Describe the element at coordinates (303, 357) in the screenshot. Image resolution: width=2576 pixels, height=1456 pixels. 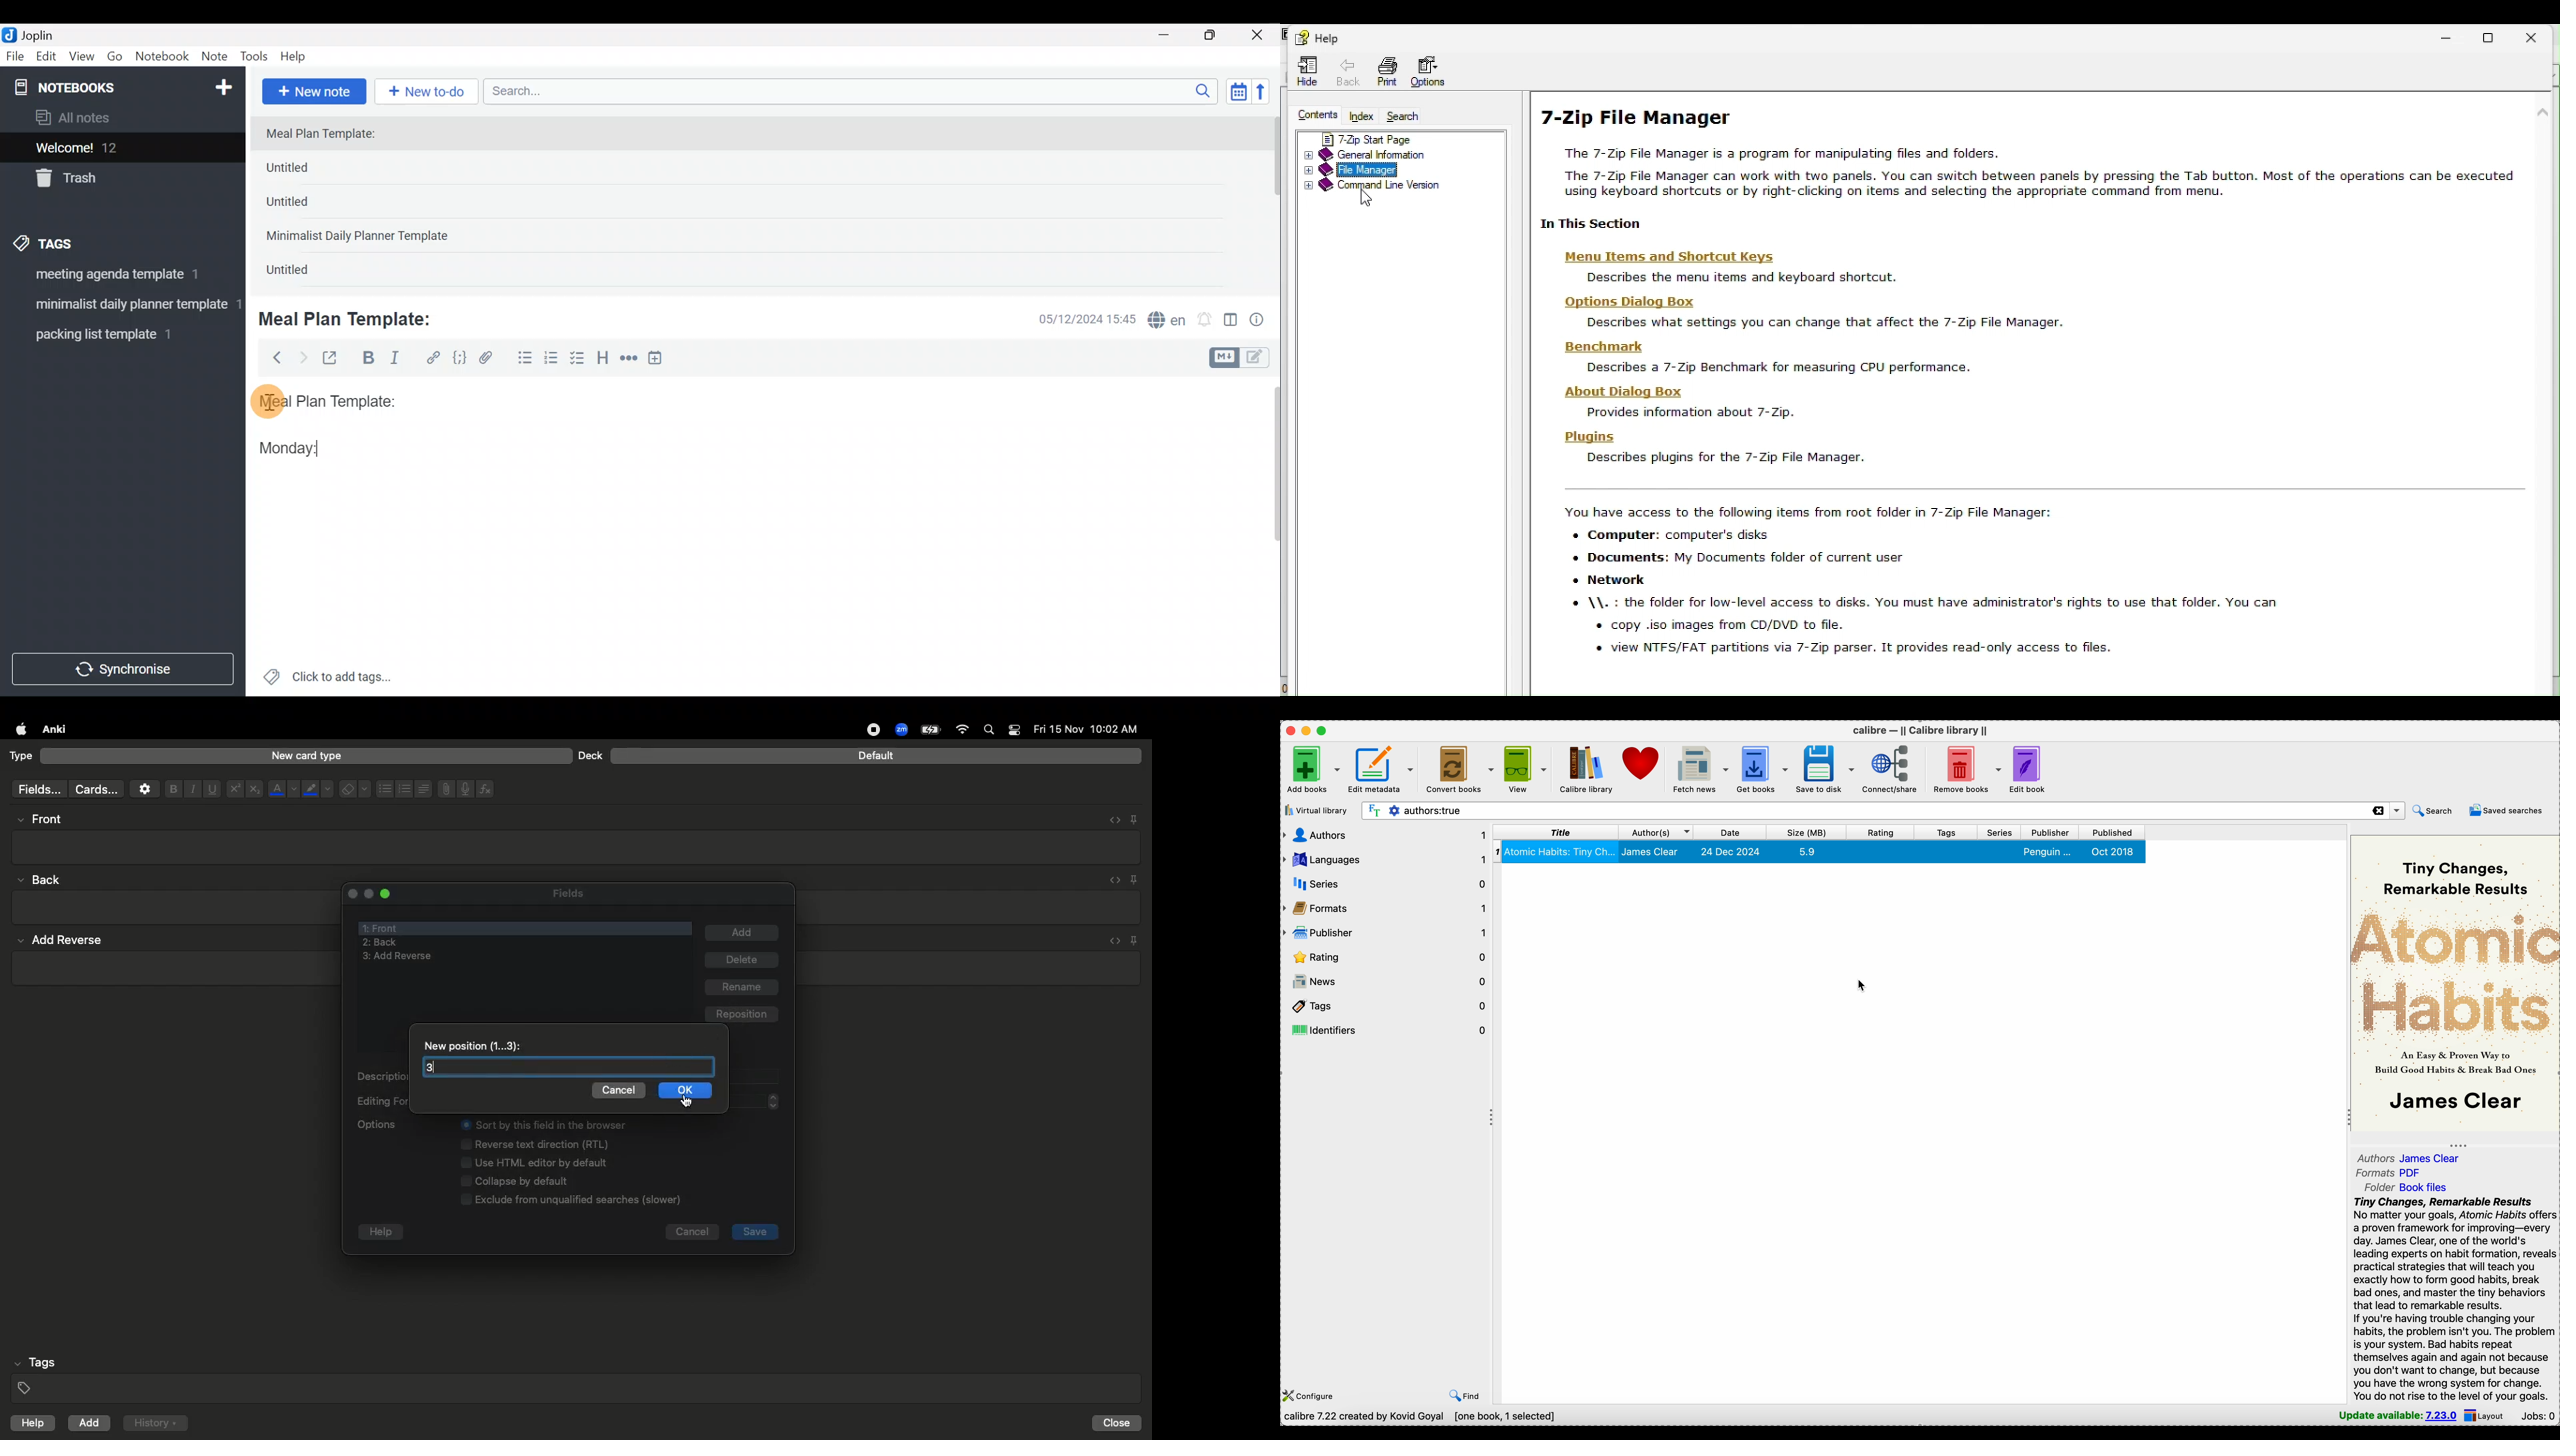
I see `Forward` at that location.